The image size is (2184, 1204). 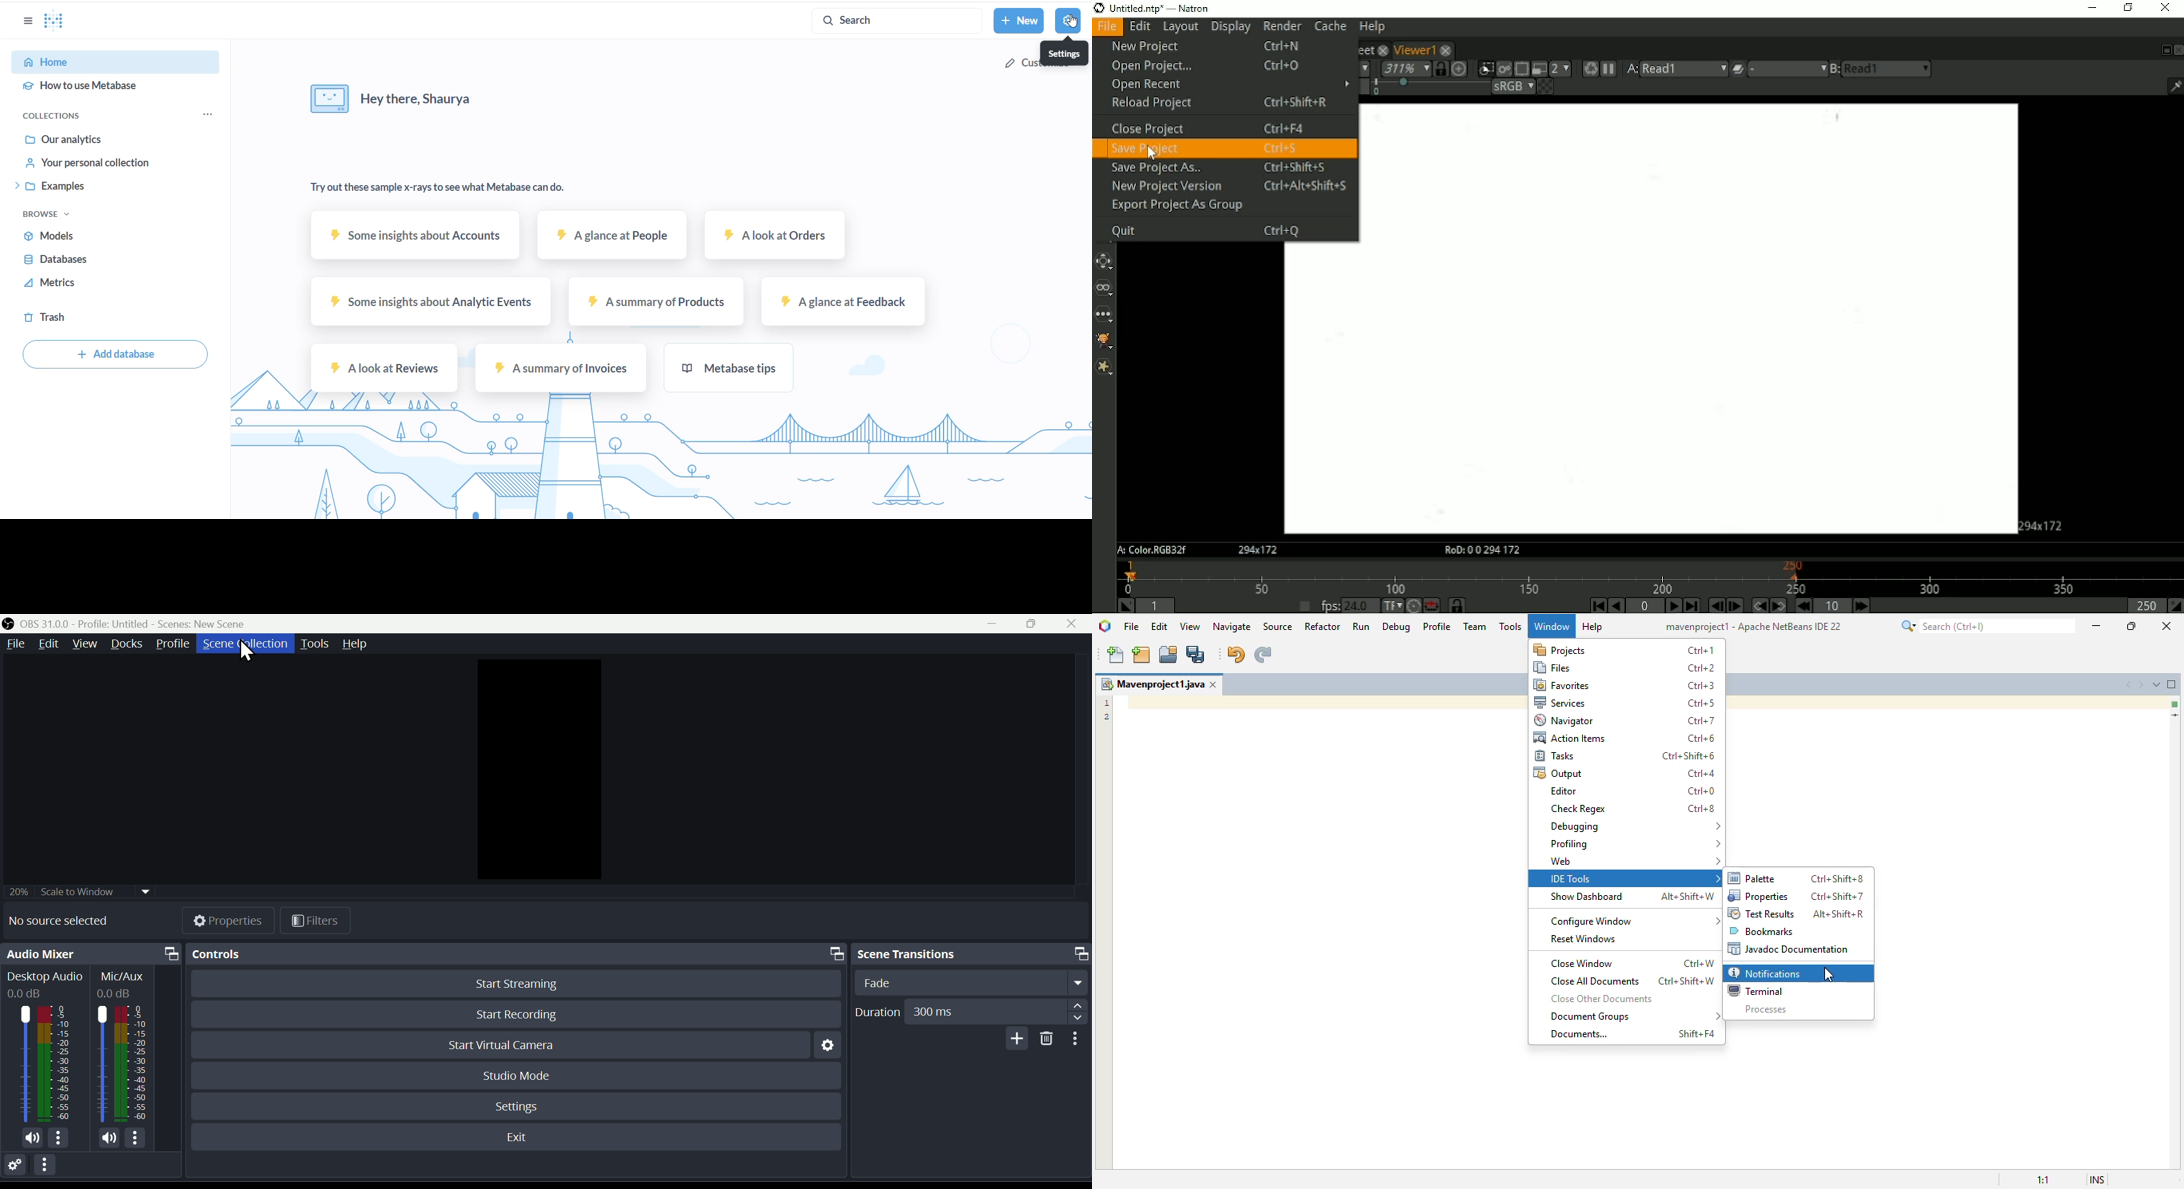 I want to click on Tools, so click(x=316, y=642).